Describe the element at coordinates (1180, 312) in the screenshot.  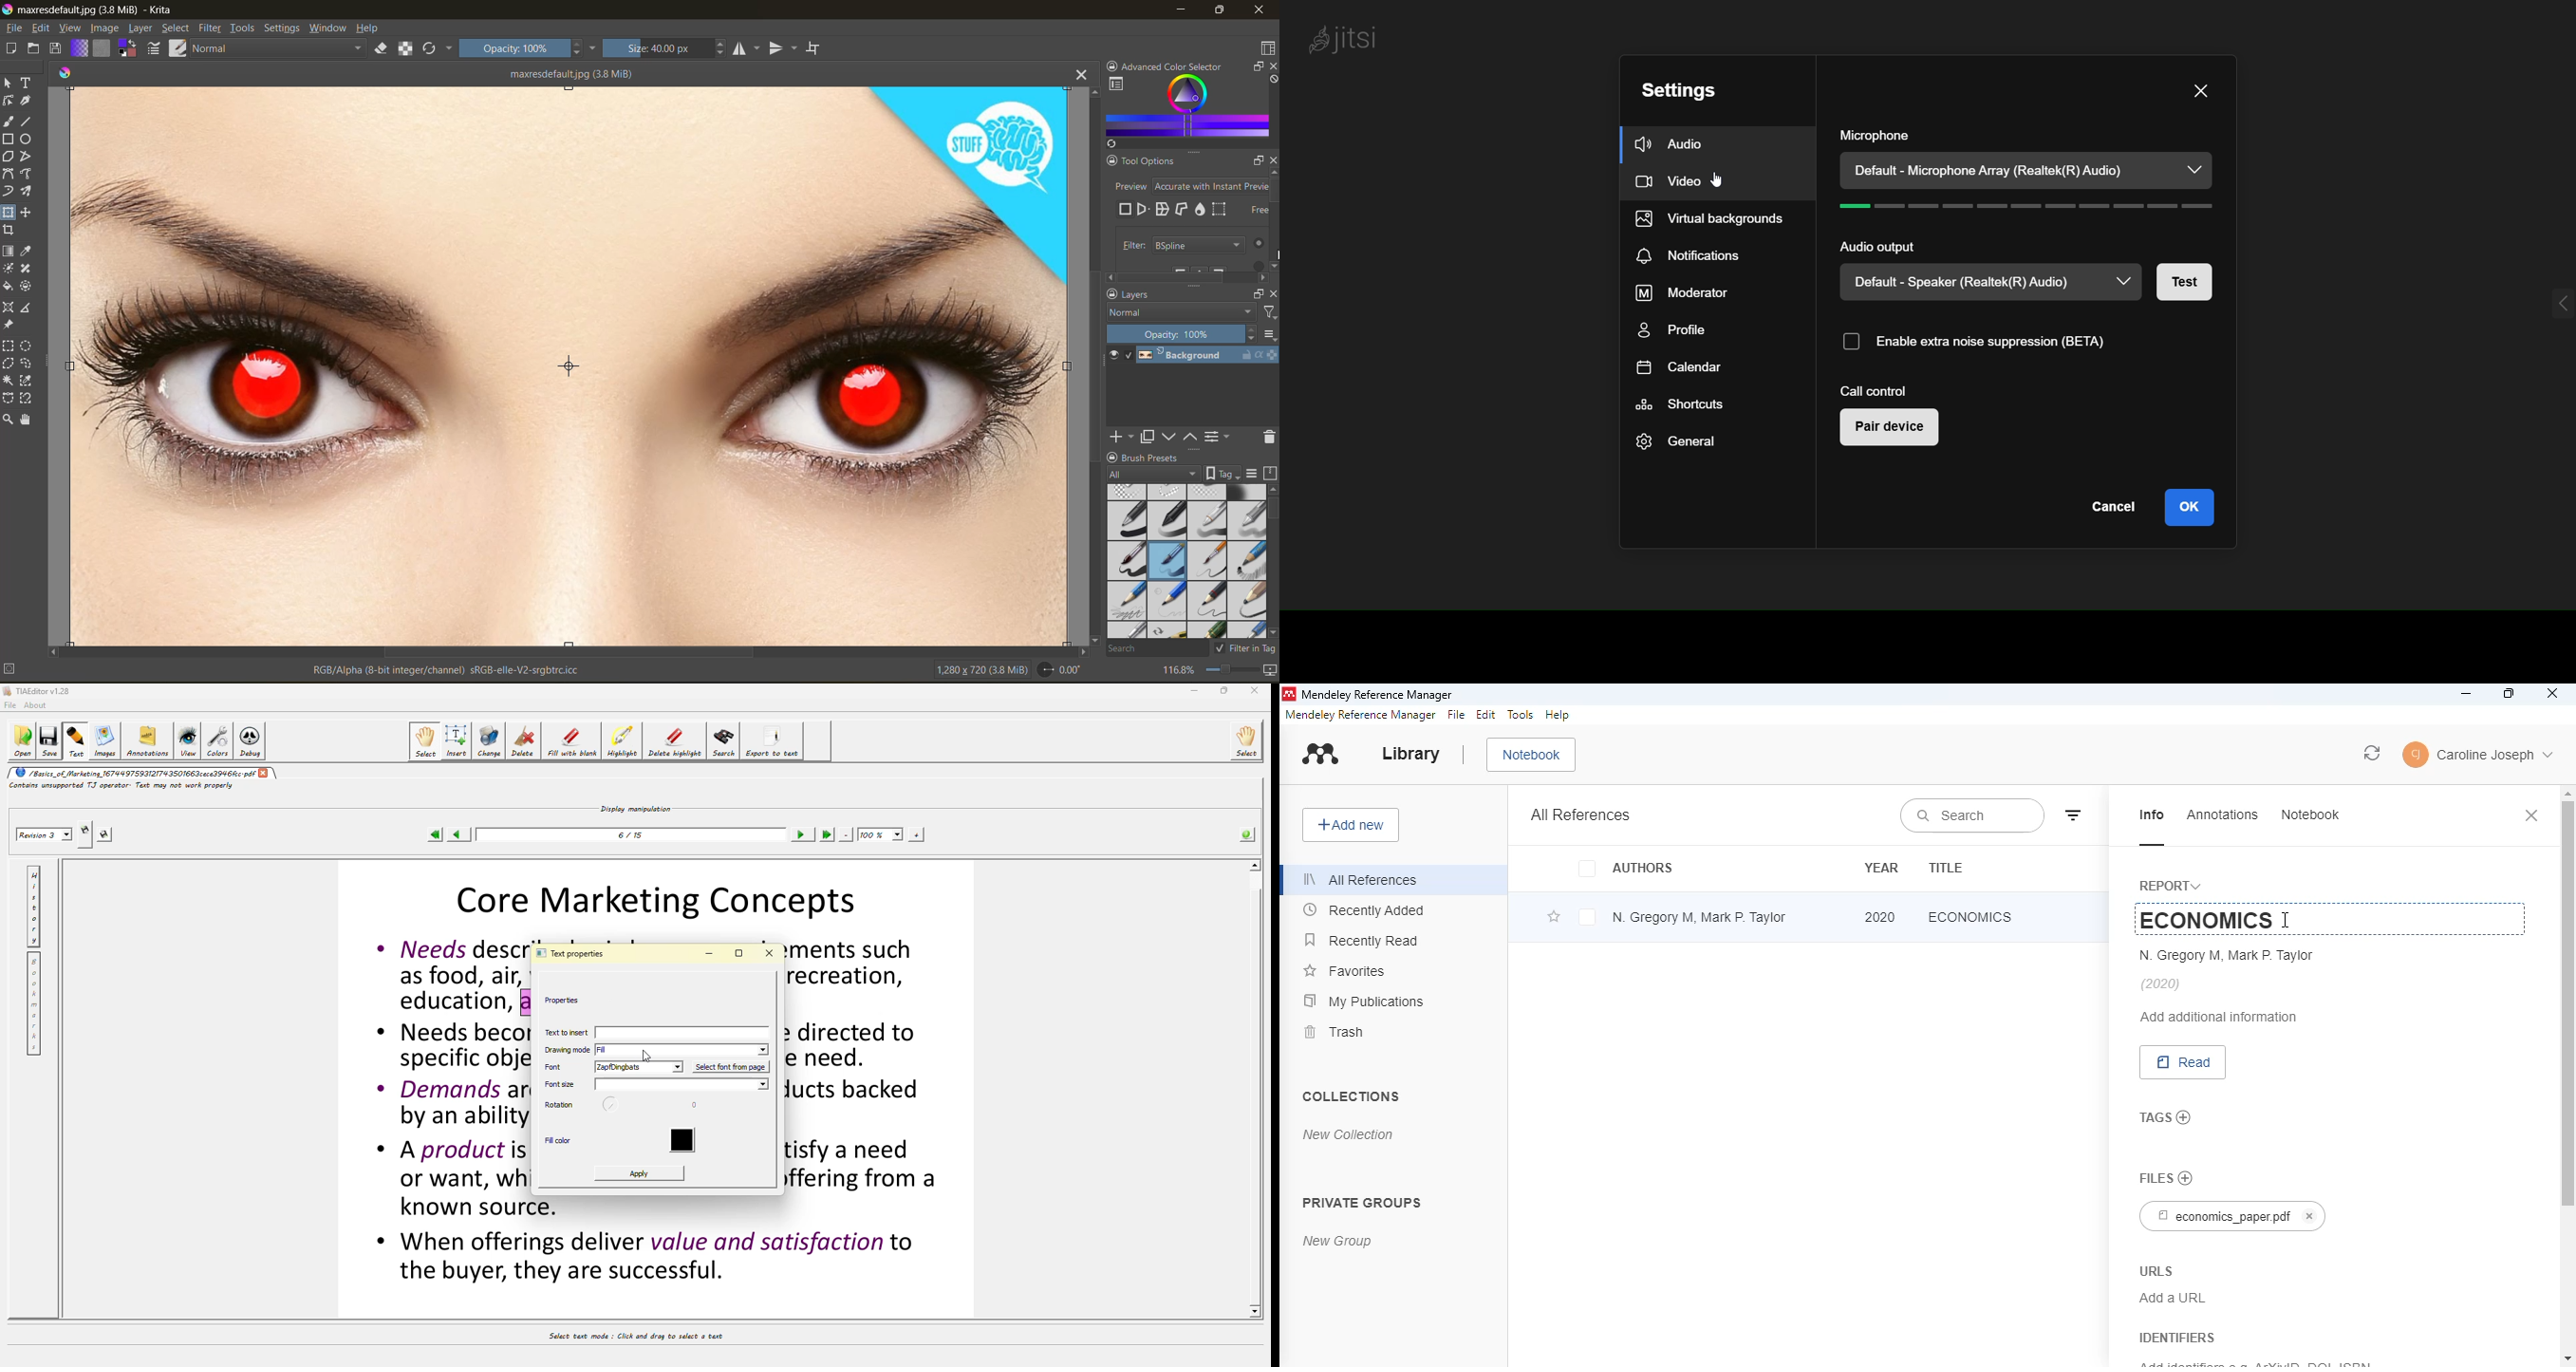
I see `normal` at that location.